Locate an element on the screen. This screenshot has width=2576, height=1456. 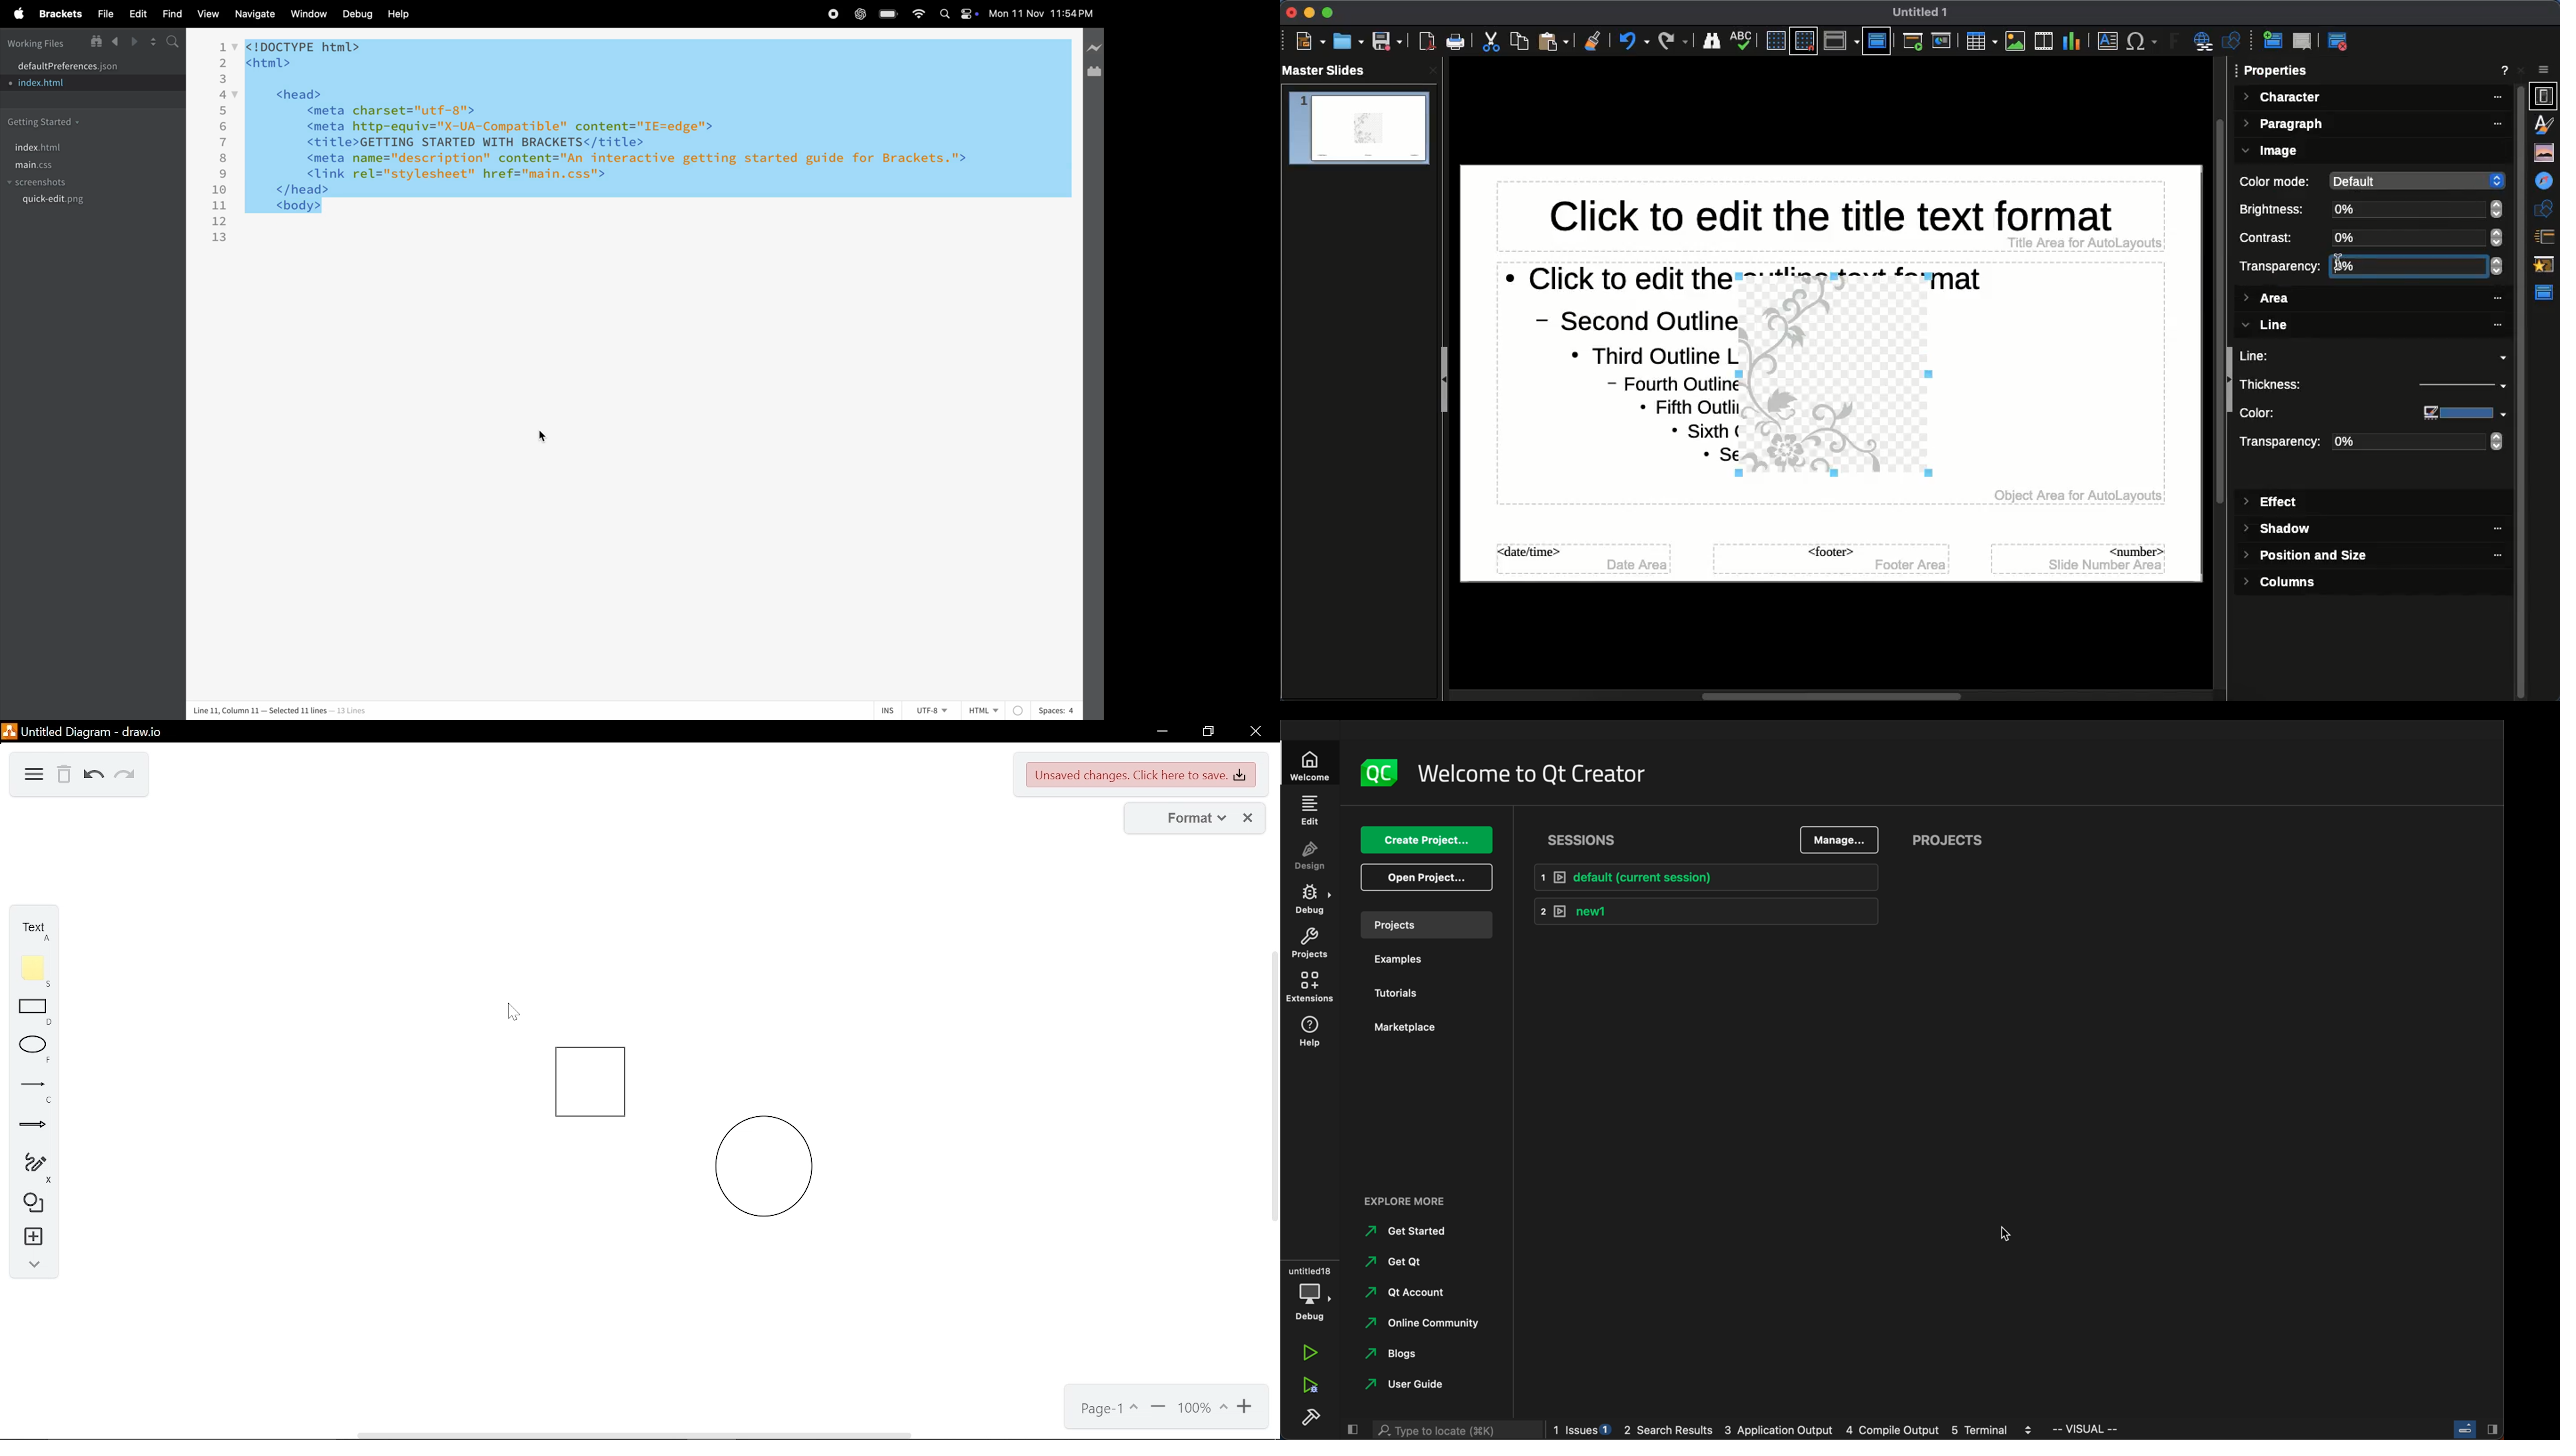
vertical scroll bar is located at coordinates (2214, 376).